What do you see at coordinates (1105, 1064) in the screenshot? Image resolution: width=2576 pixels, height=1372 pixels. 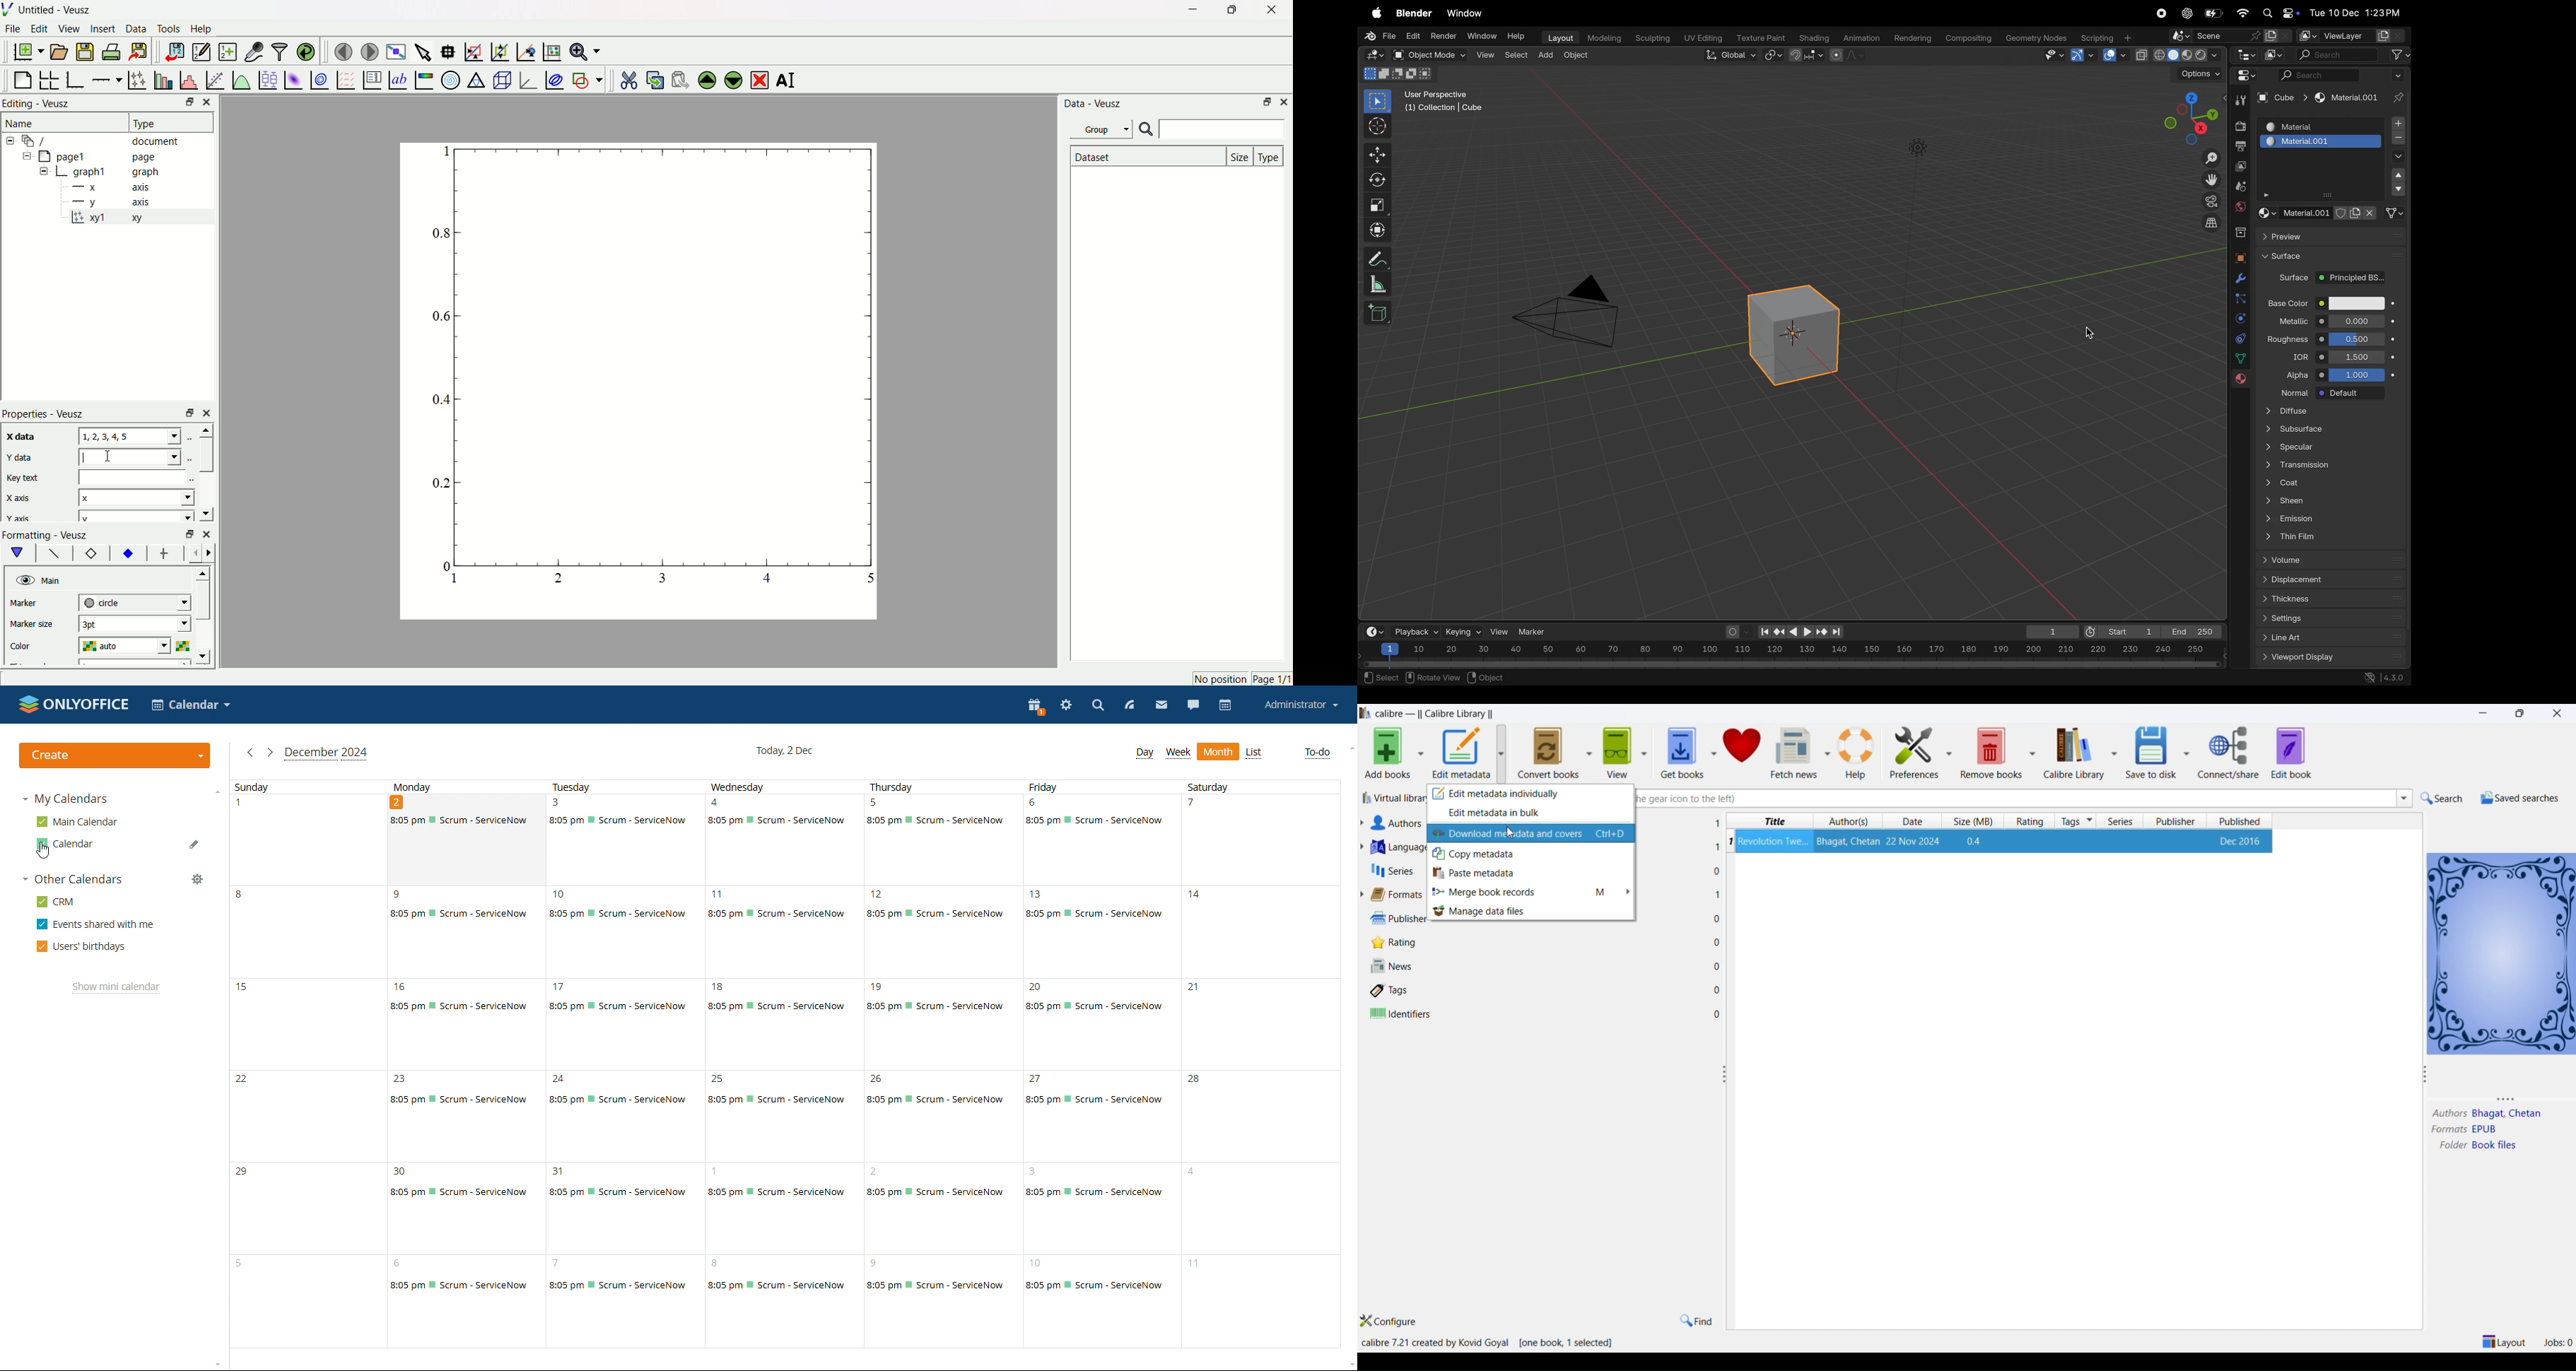 I see `friday` at bounding box center [1105, 1064].